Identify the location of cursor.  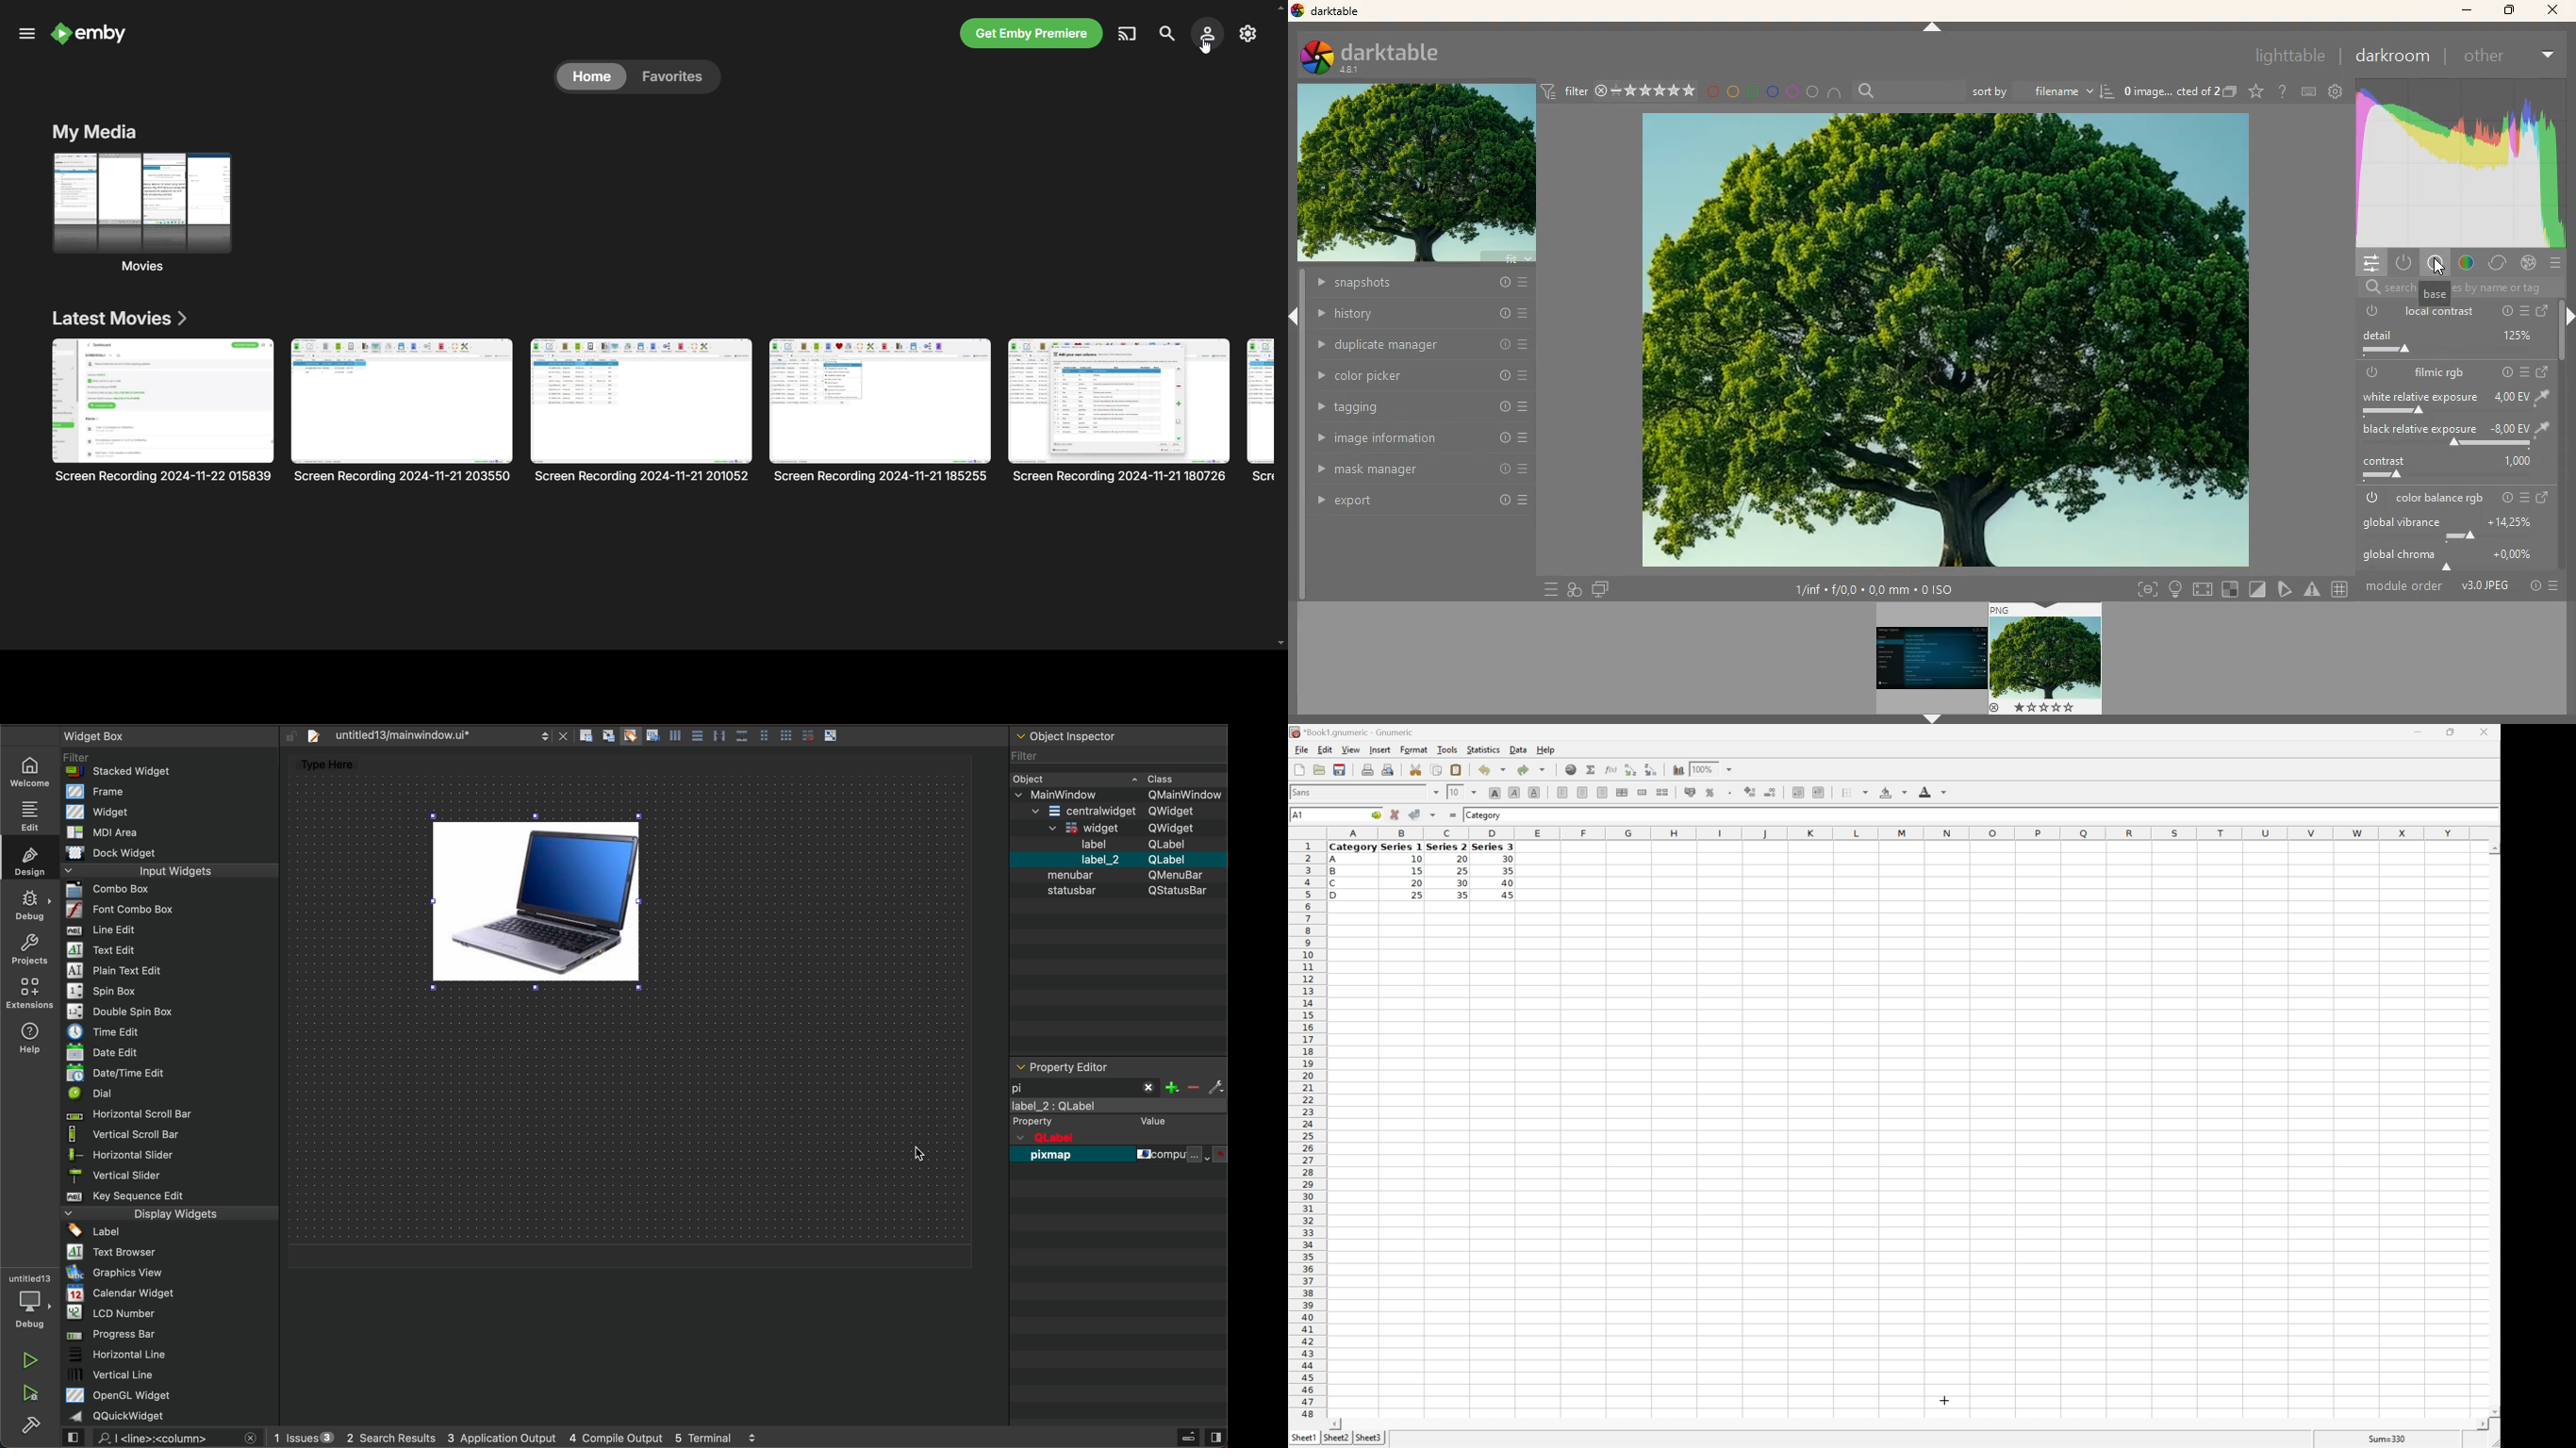
(1205, 47).